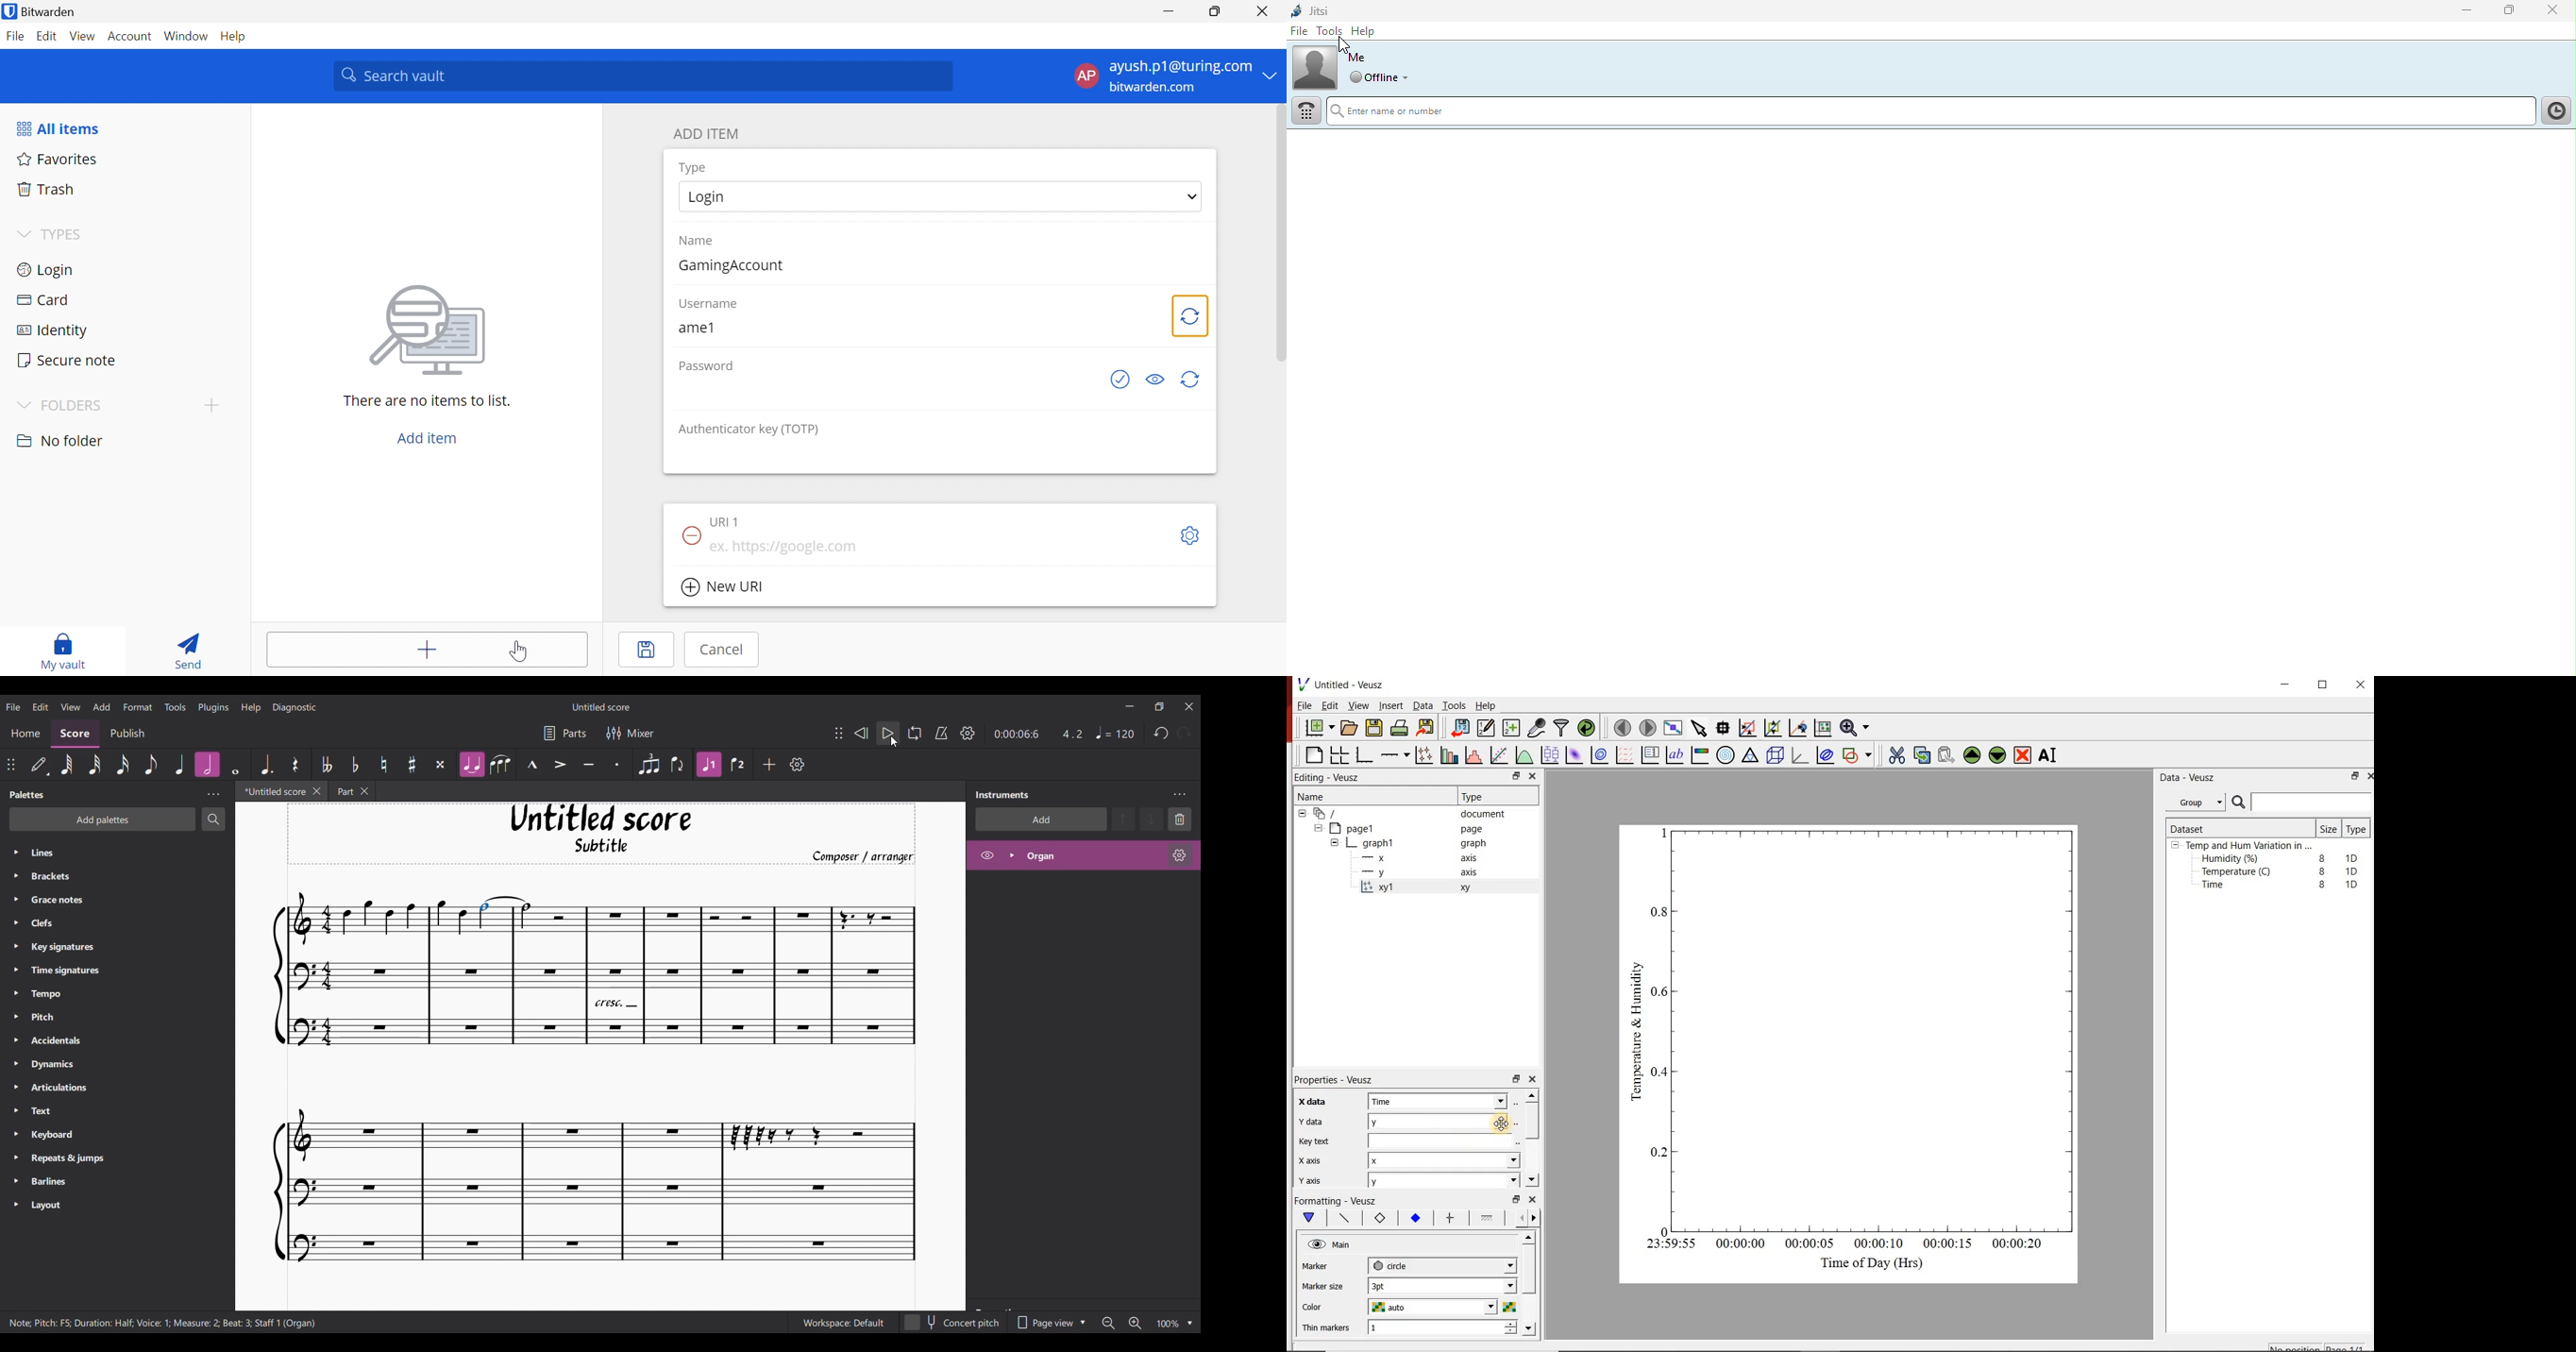  What do you see at coordinates (2554, 111) in the screenshot?
I see `Click here toshow call history` at bounding box center [2554, 111].